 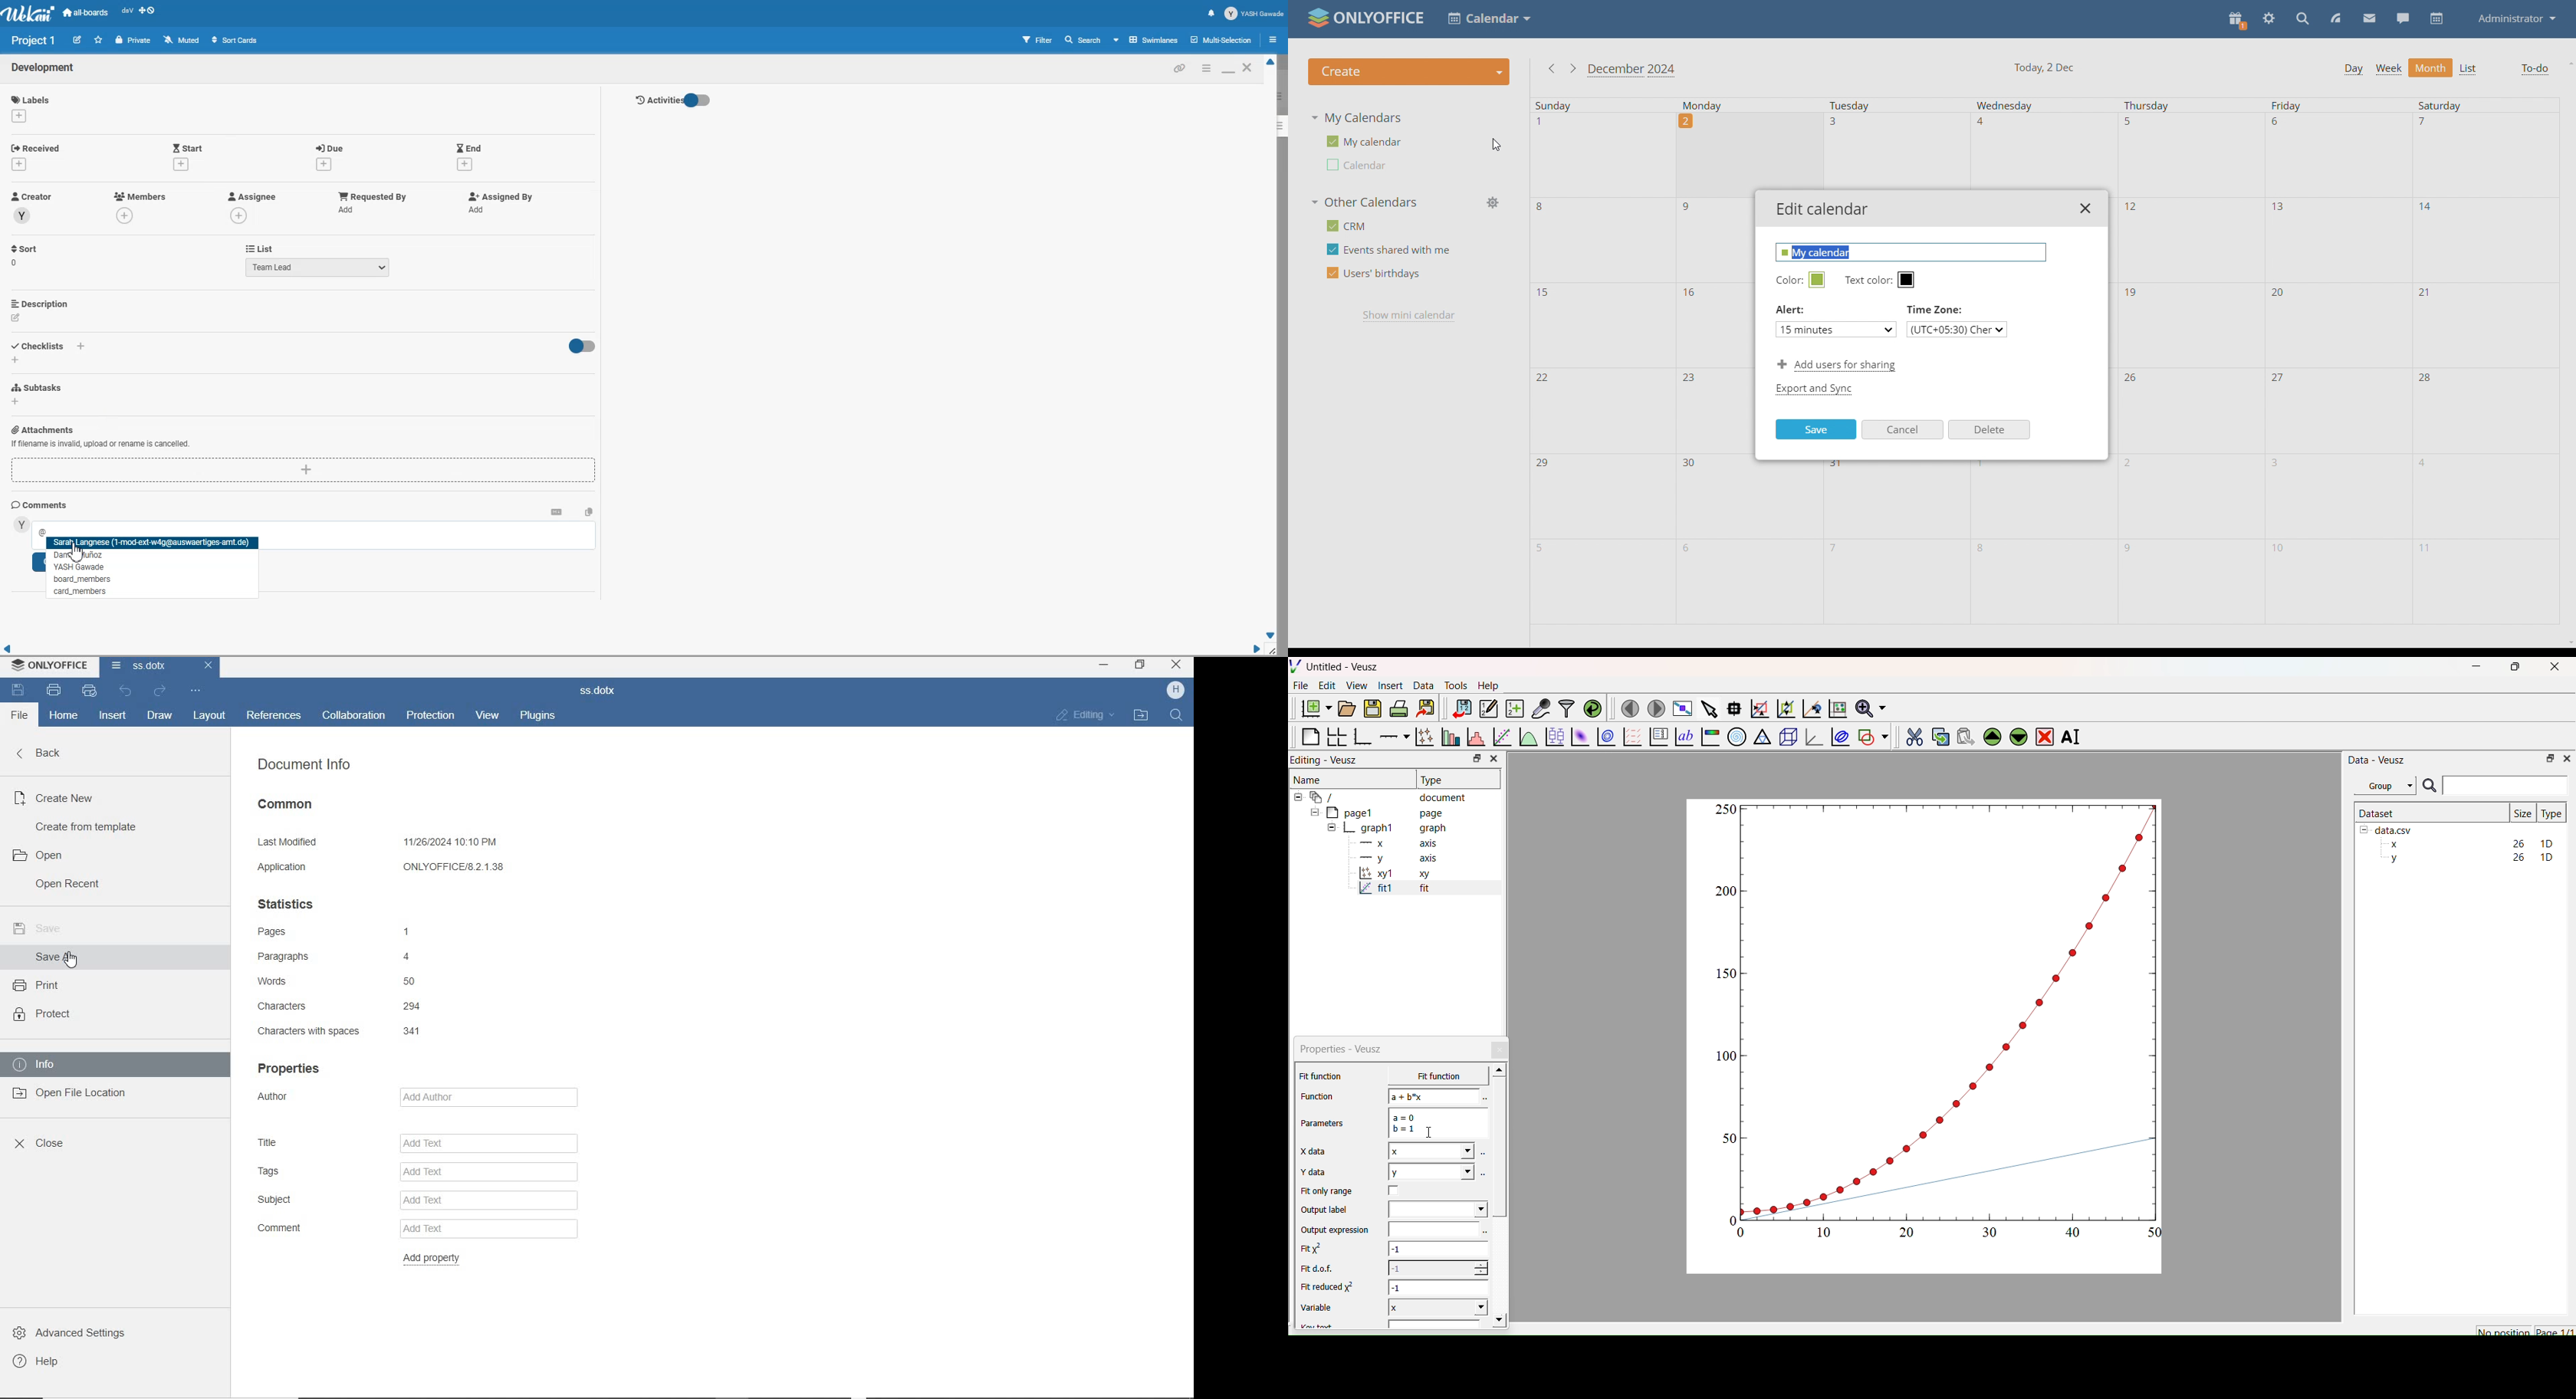 I want to click on add, so click(x=349, y=209).